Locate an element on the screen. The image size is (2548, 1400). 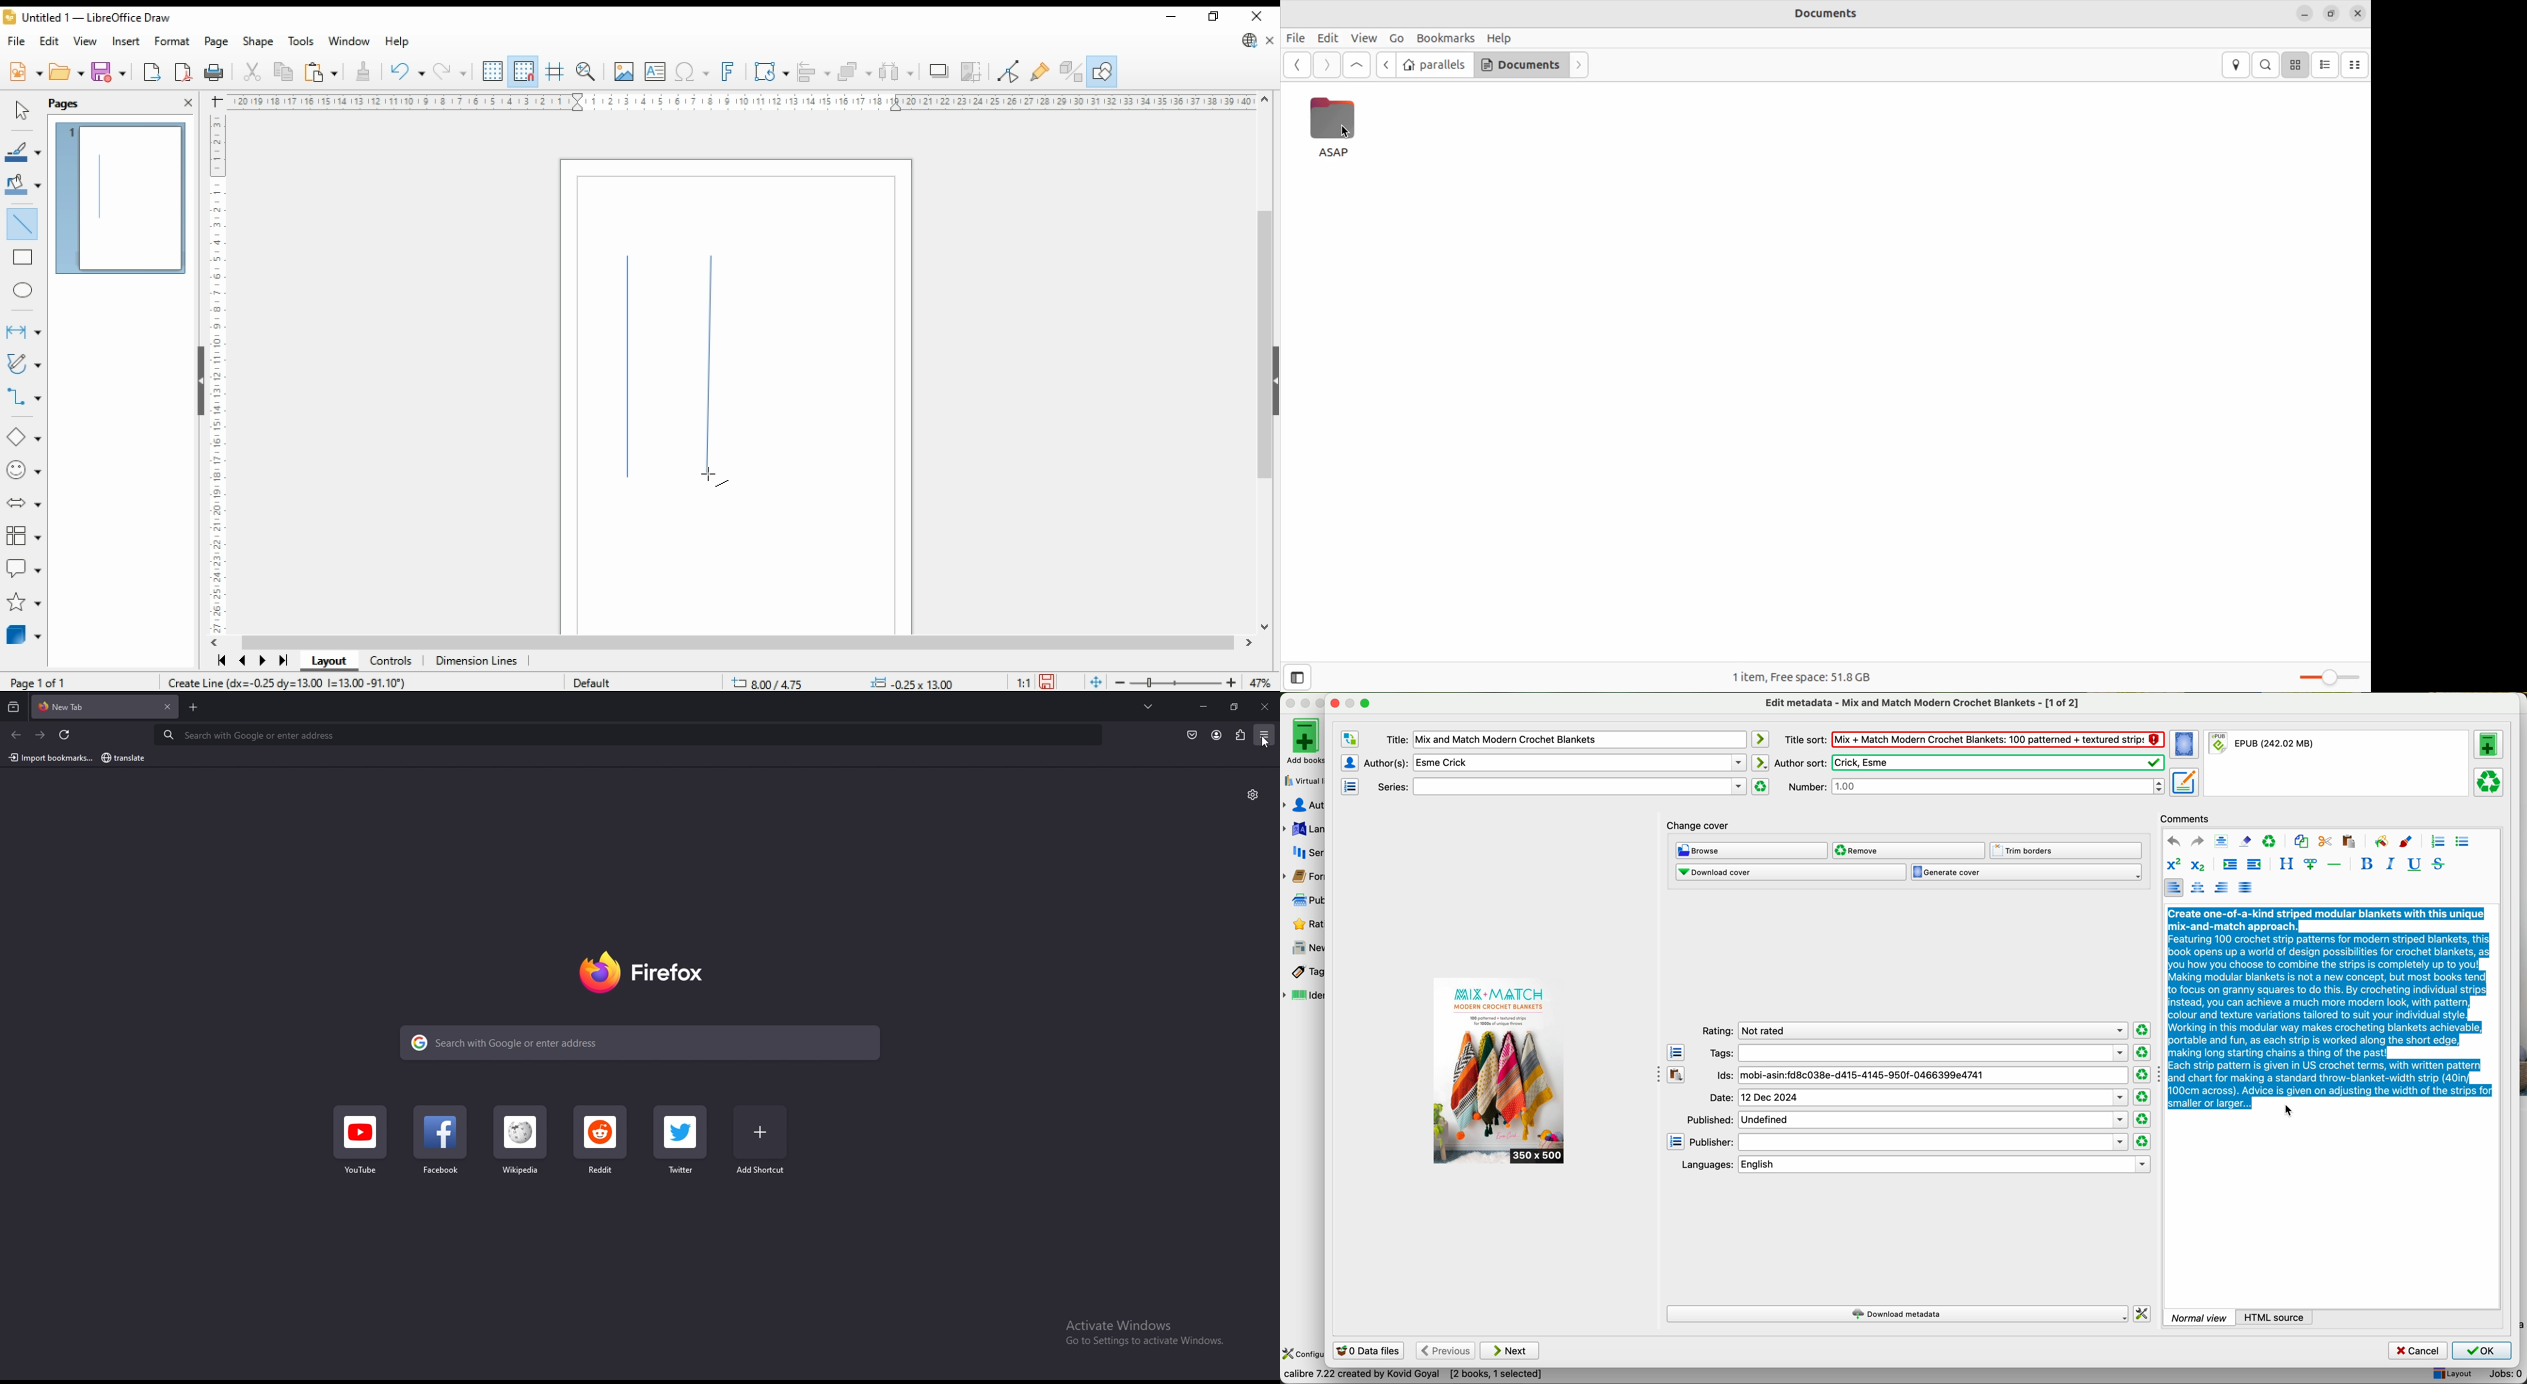
open is located at coordinates (66, 73).